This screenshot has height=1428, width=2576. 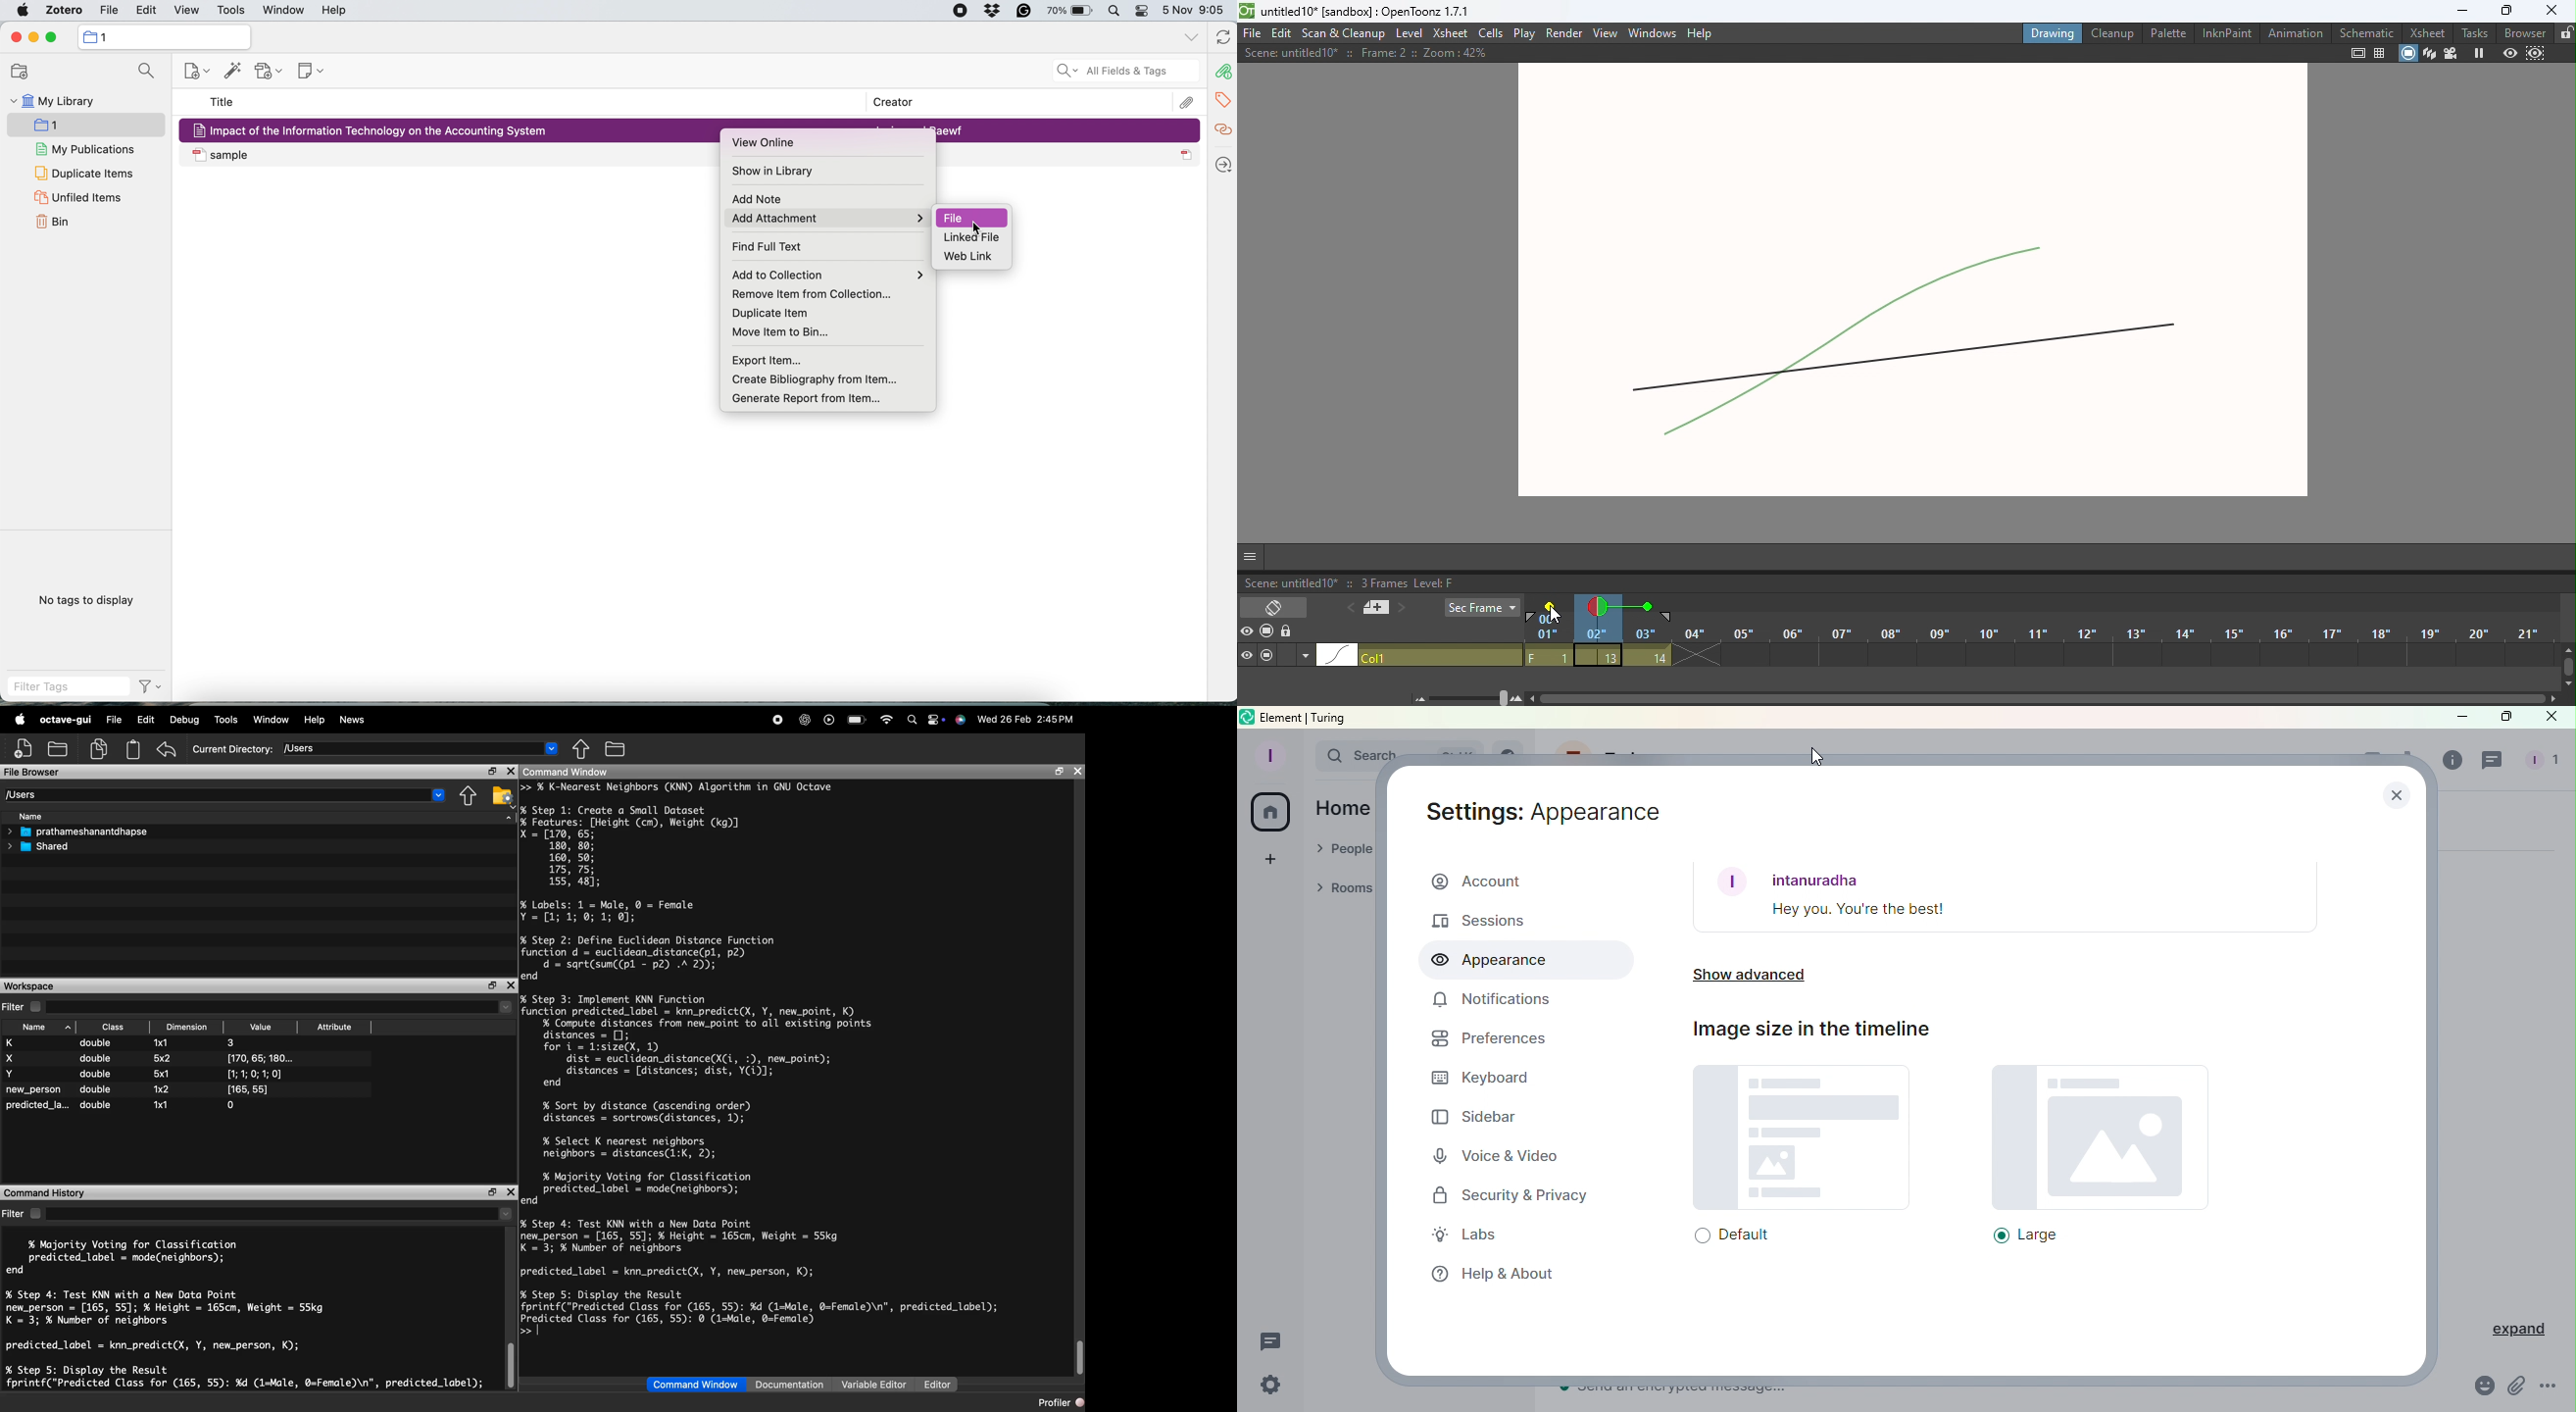 I want to click on Large, so click(x=2085, y=1155).